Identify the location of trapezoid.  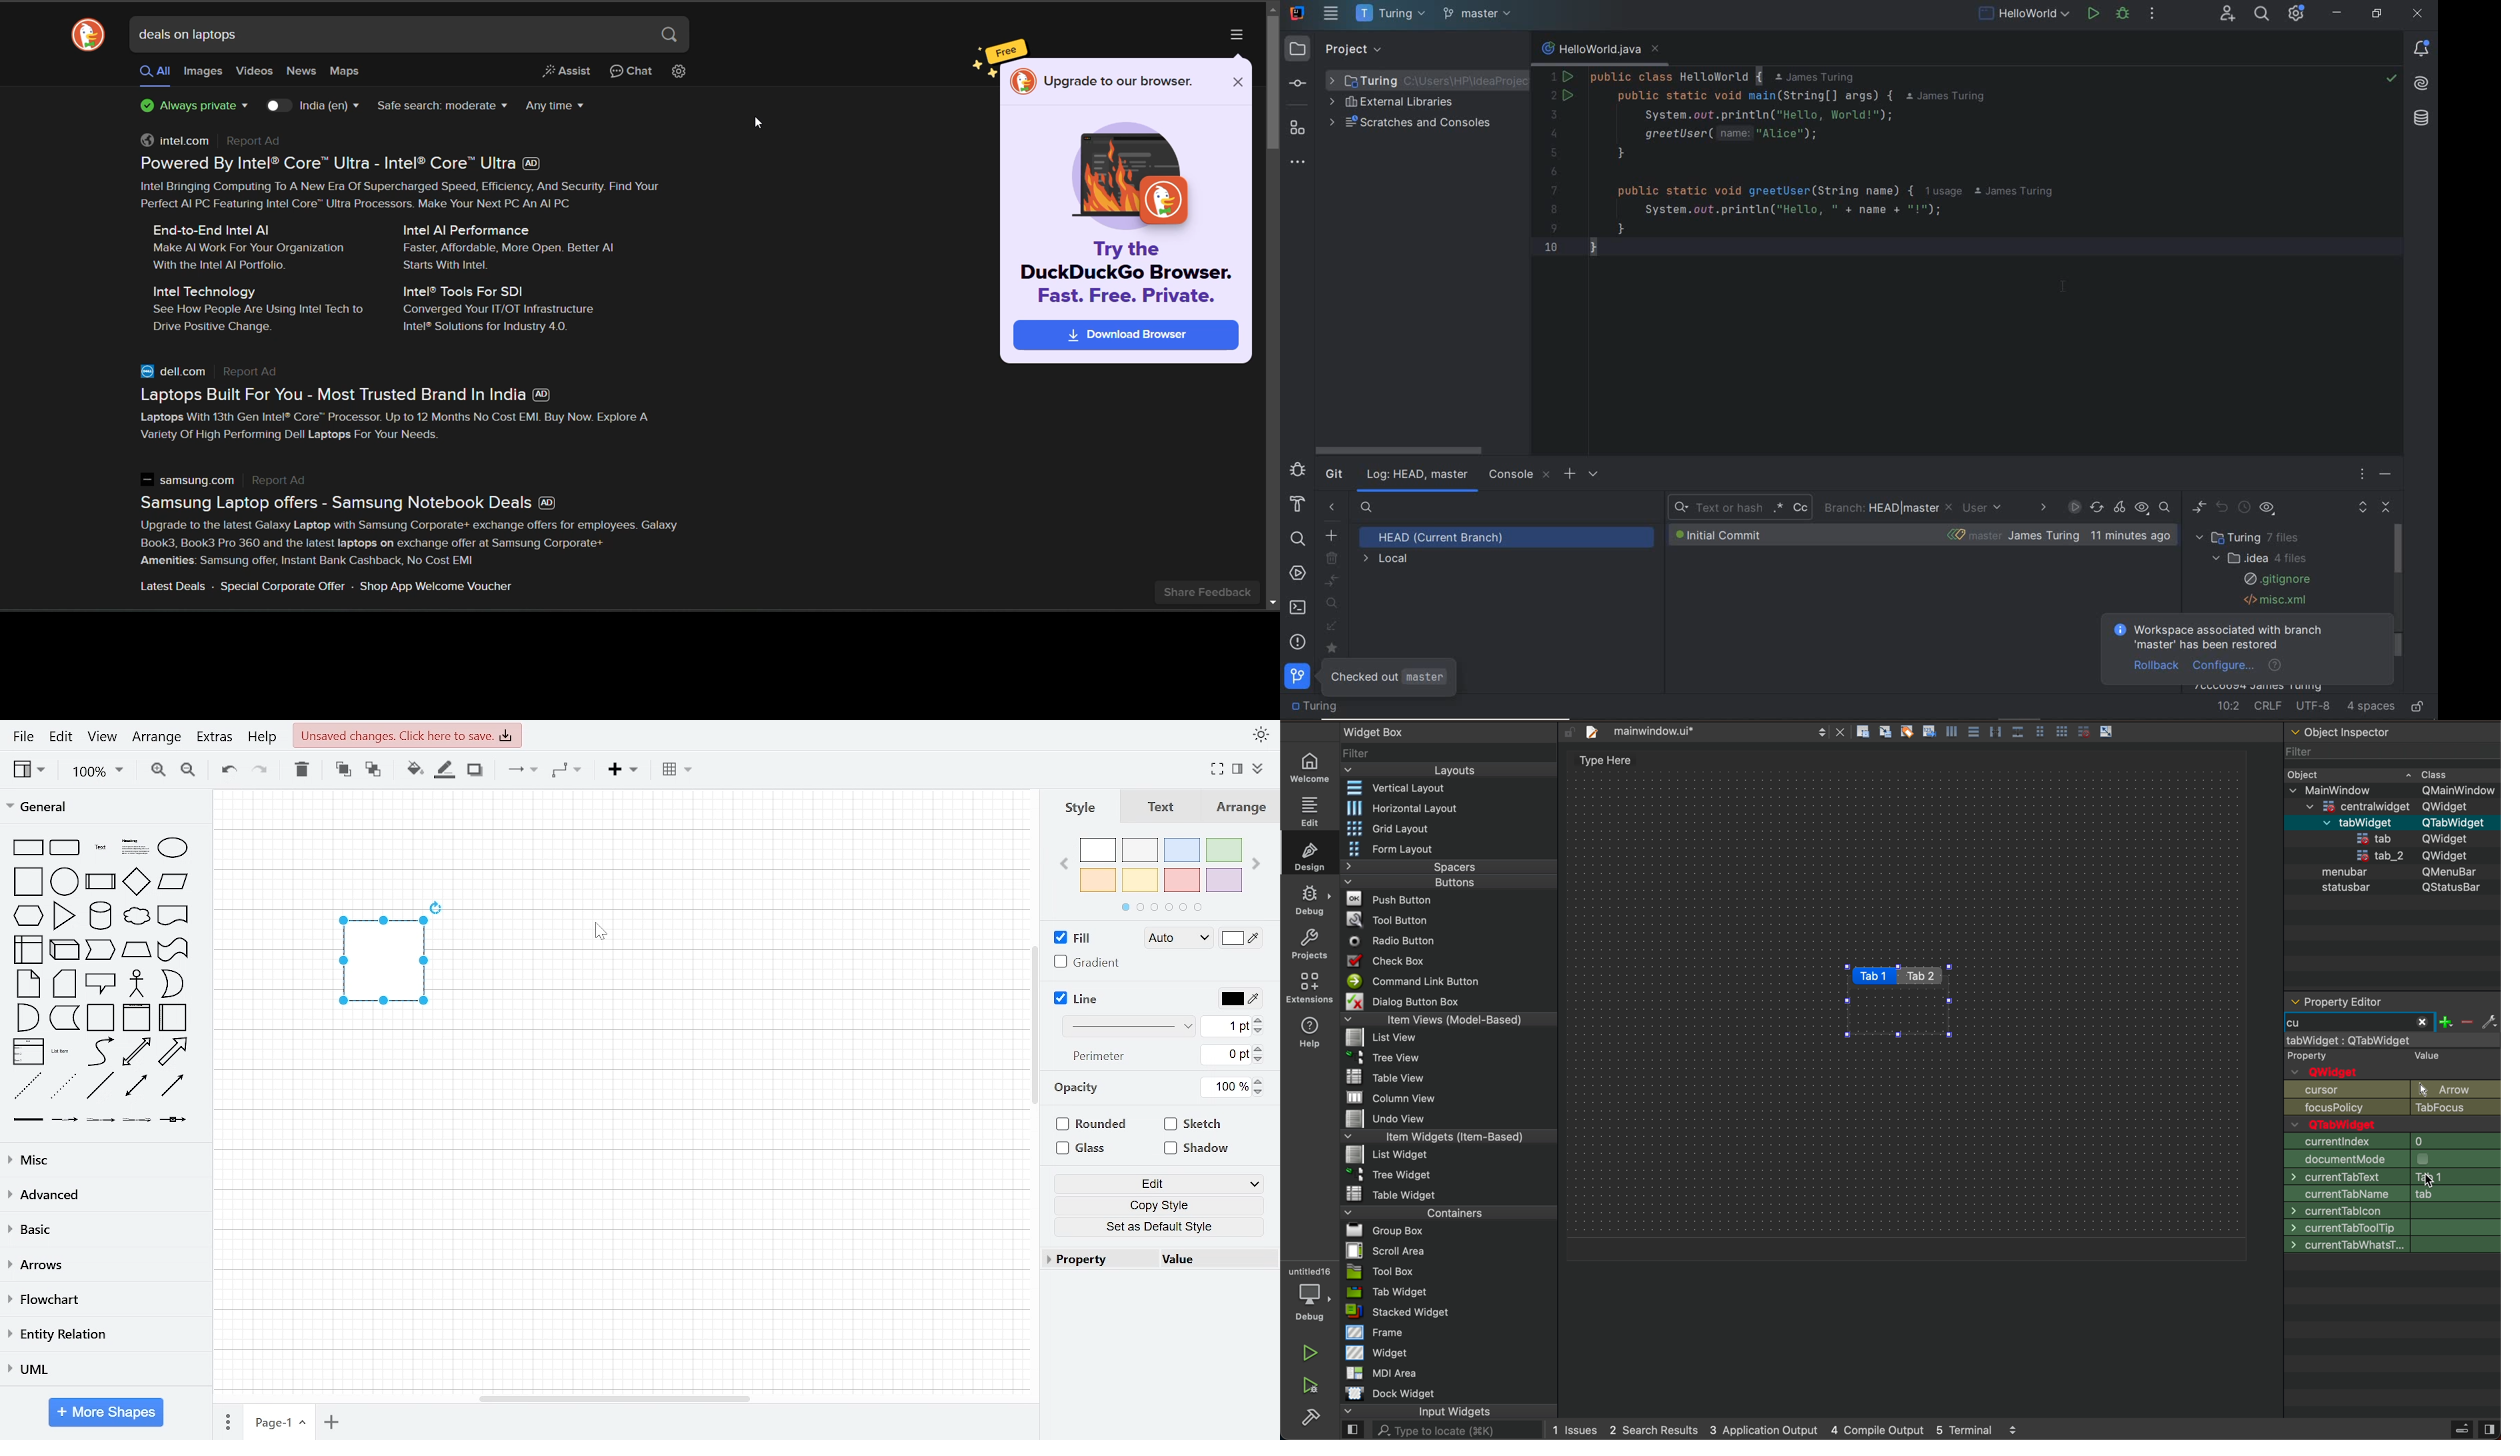
(137, 949).